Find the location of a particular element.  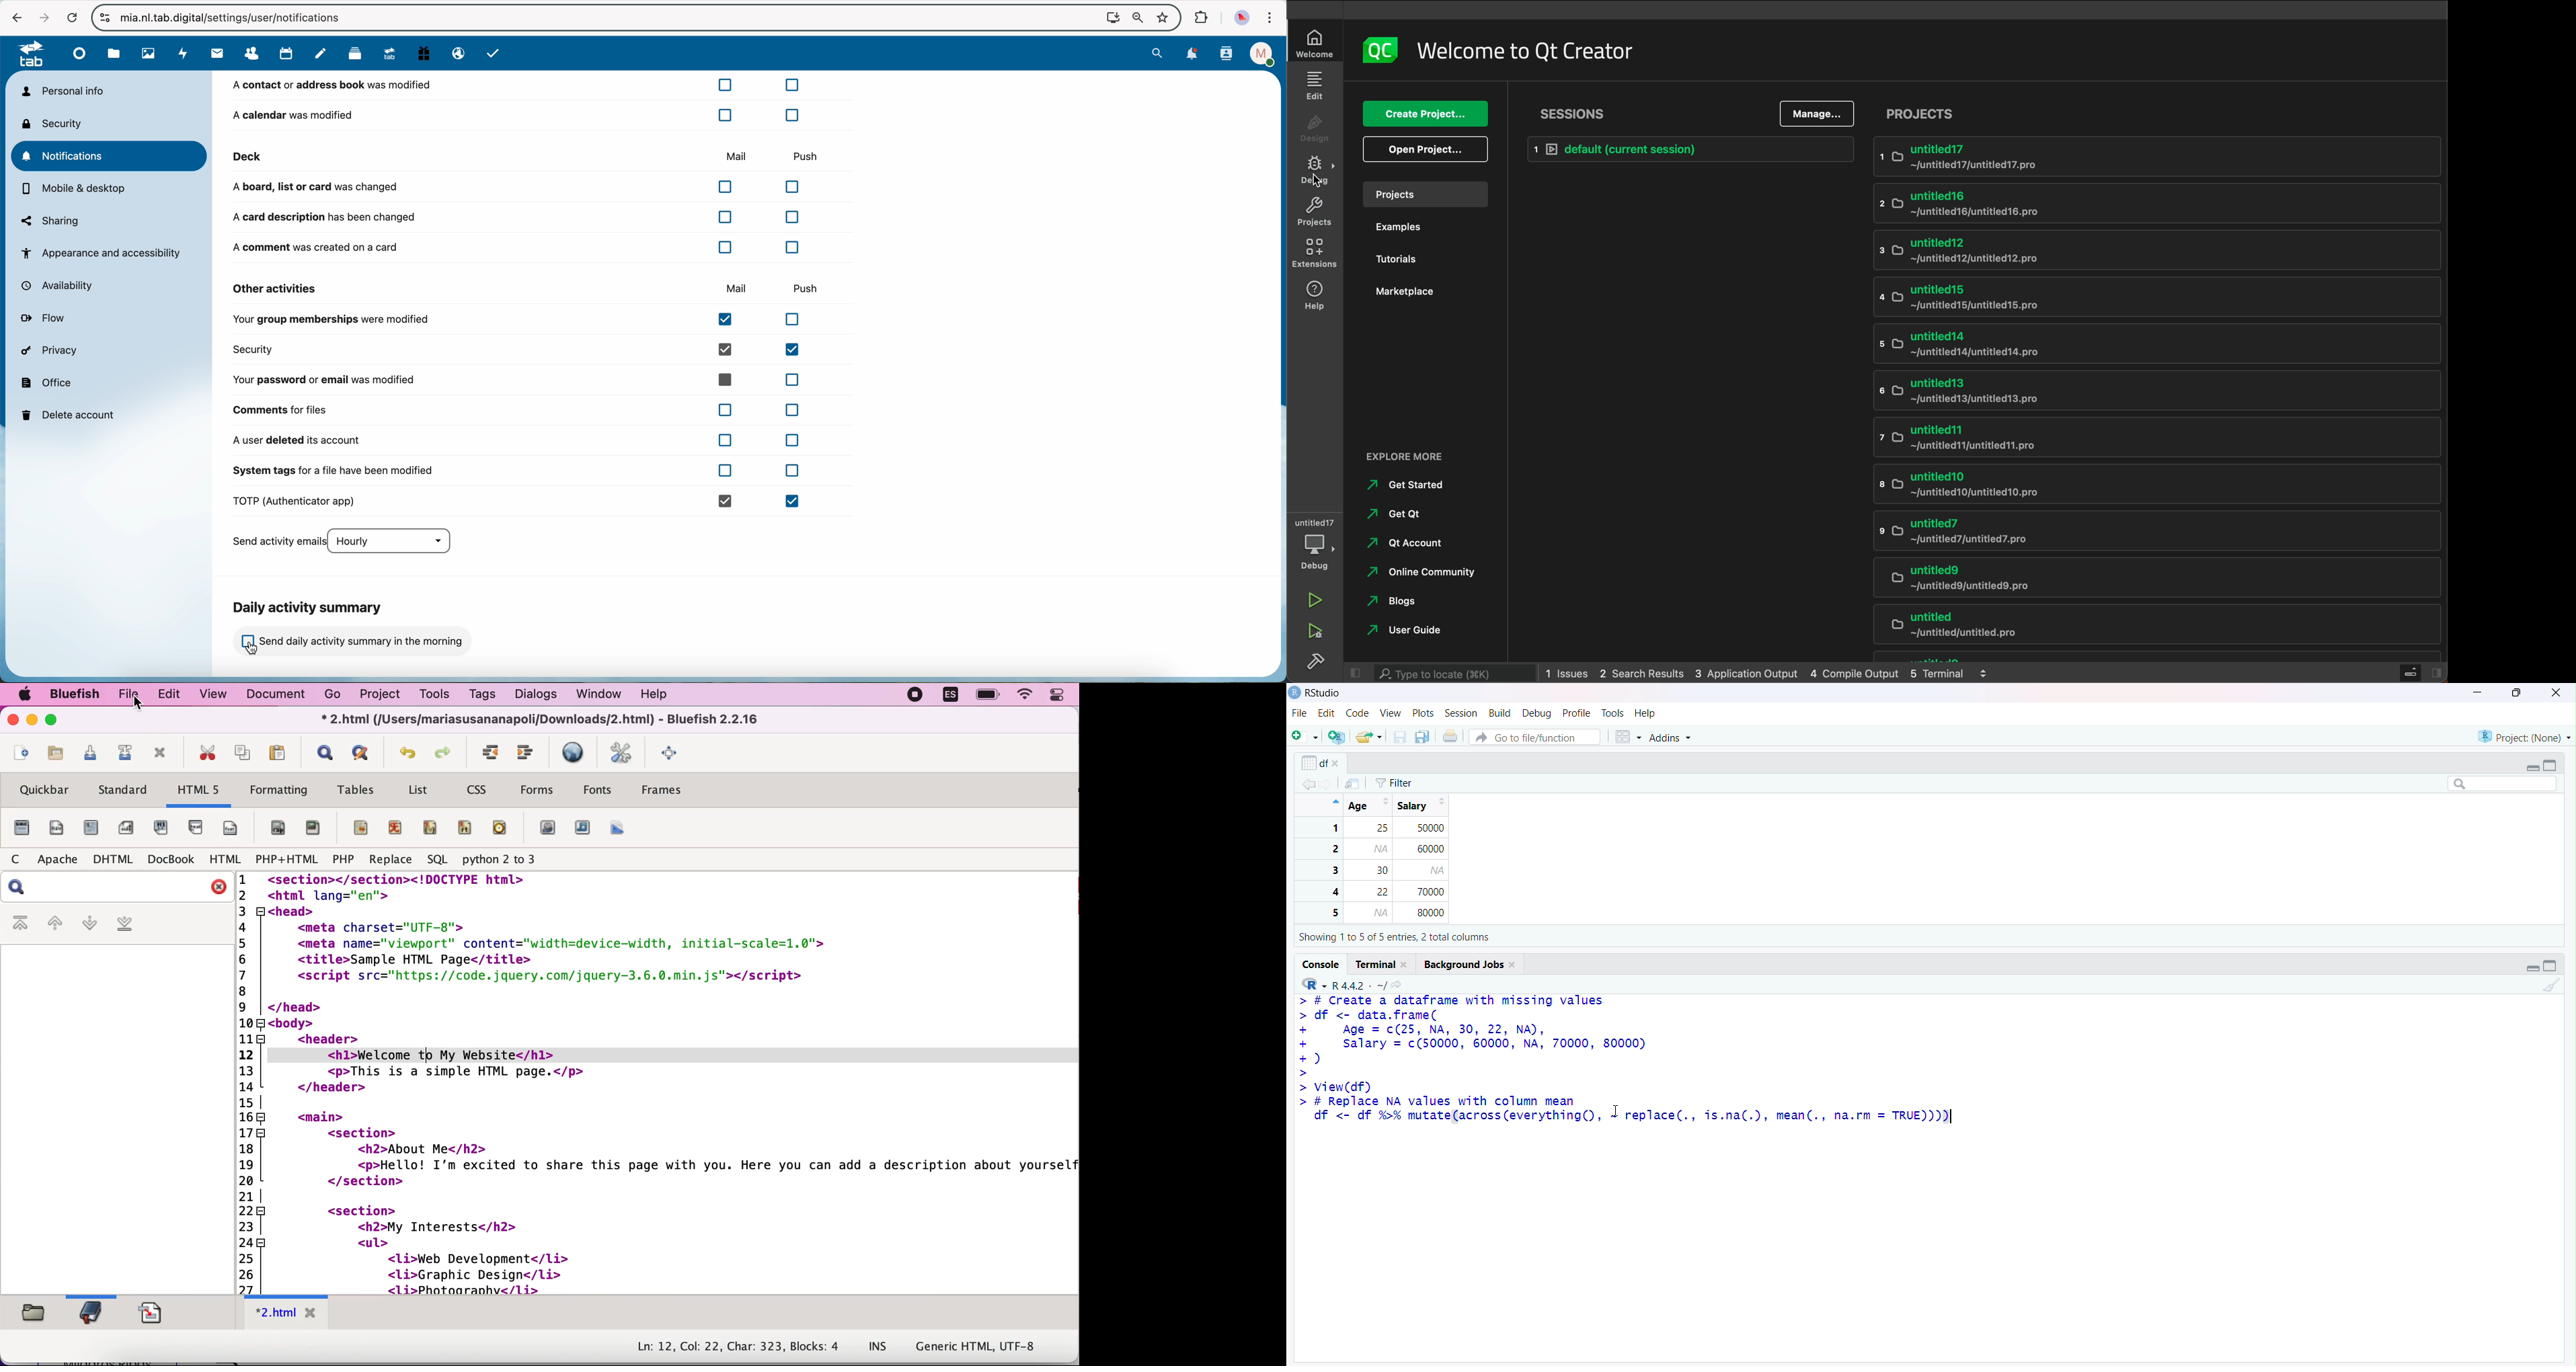

photos is located at coordinates (147, 54).